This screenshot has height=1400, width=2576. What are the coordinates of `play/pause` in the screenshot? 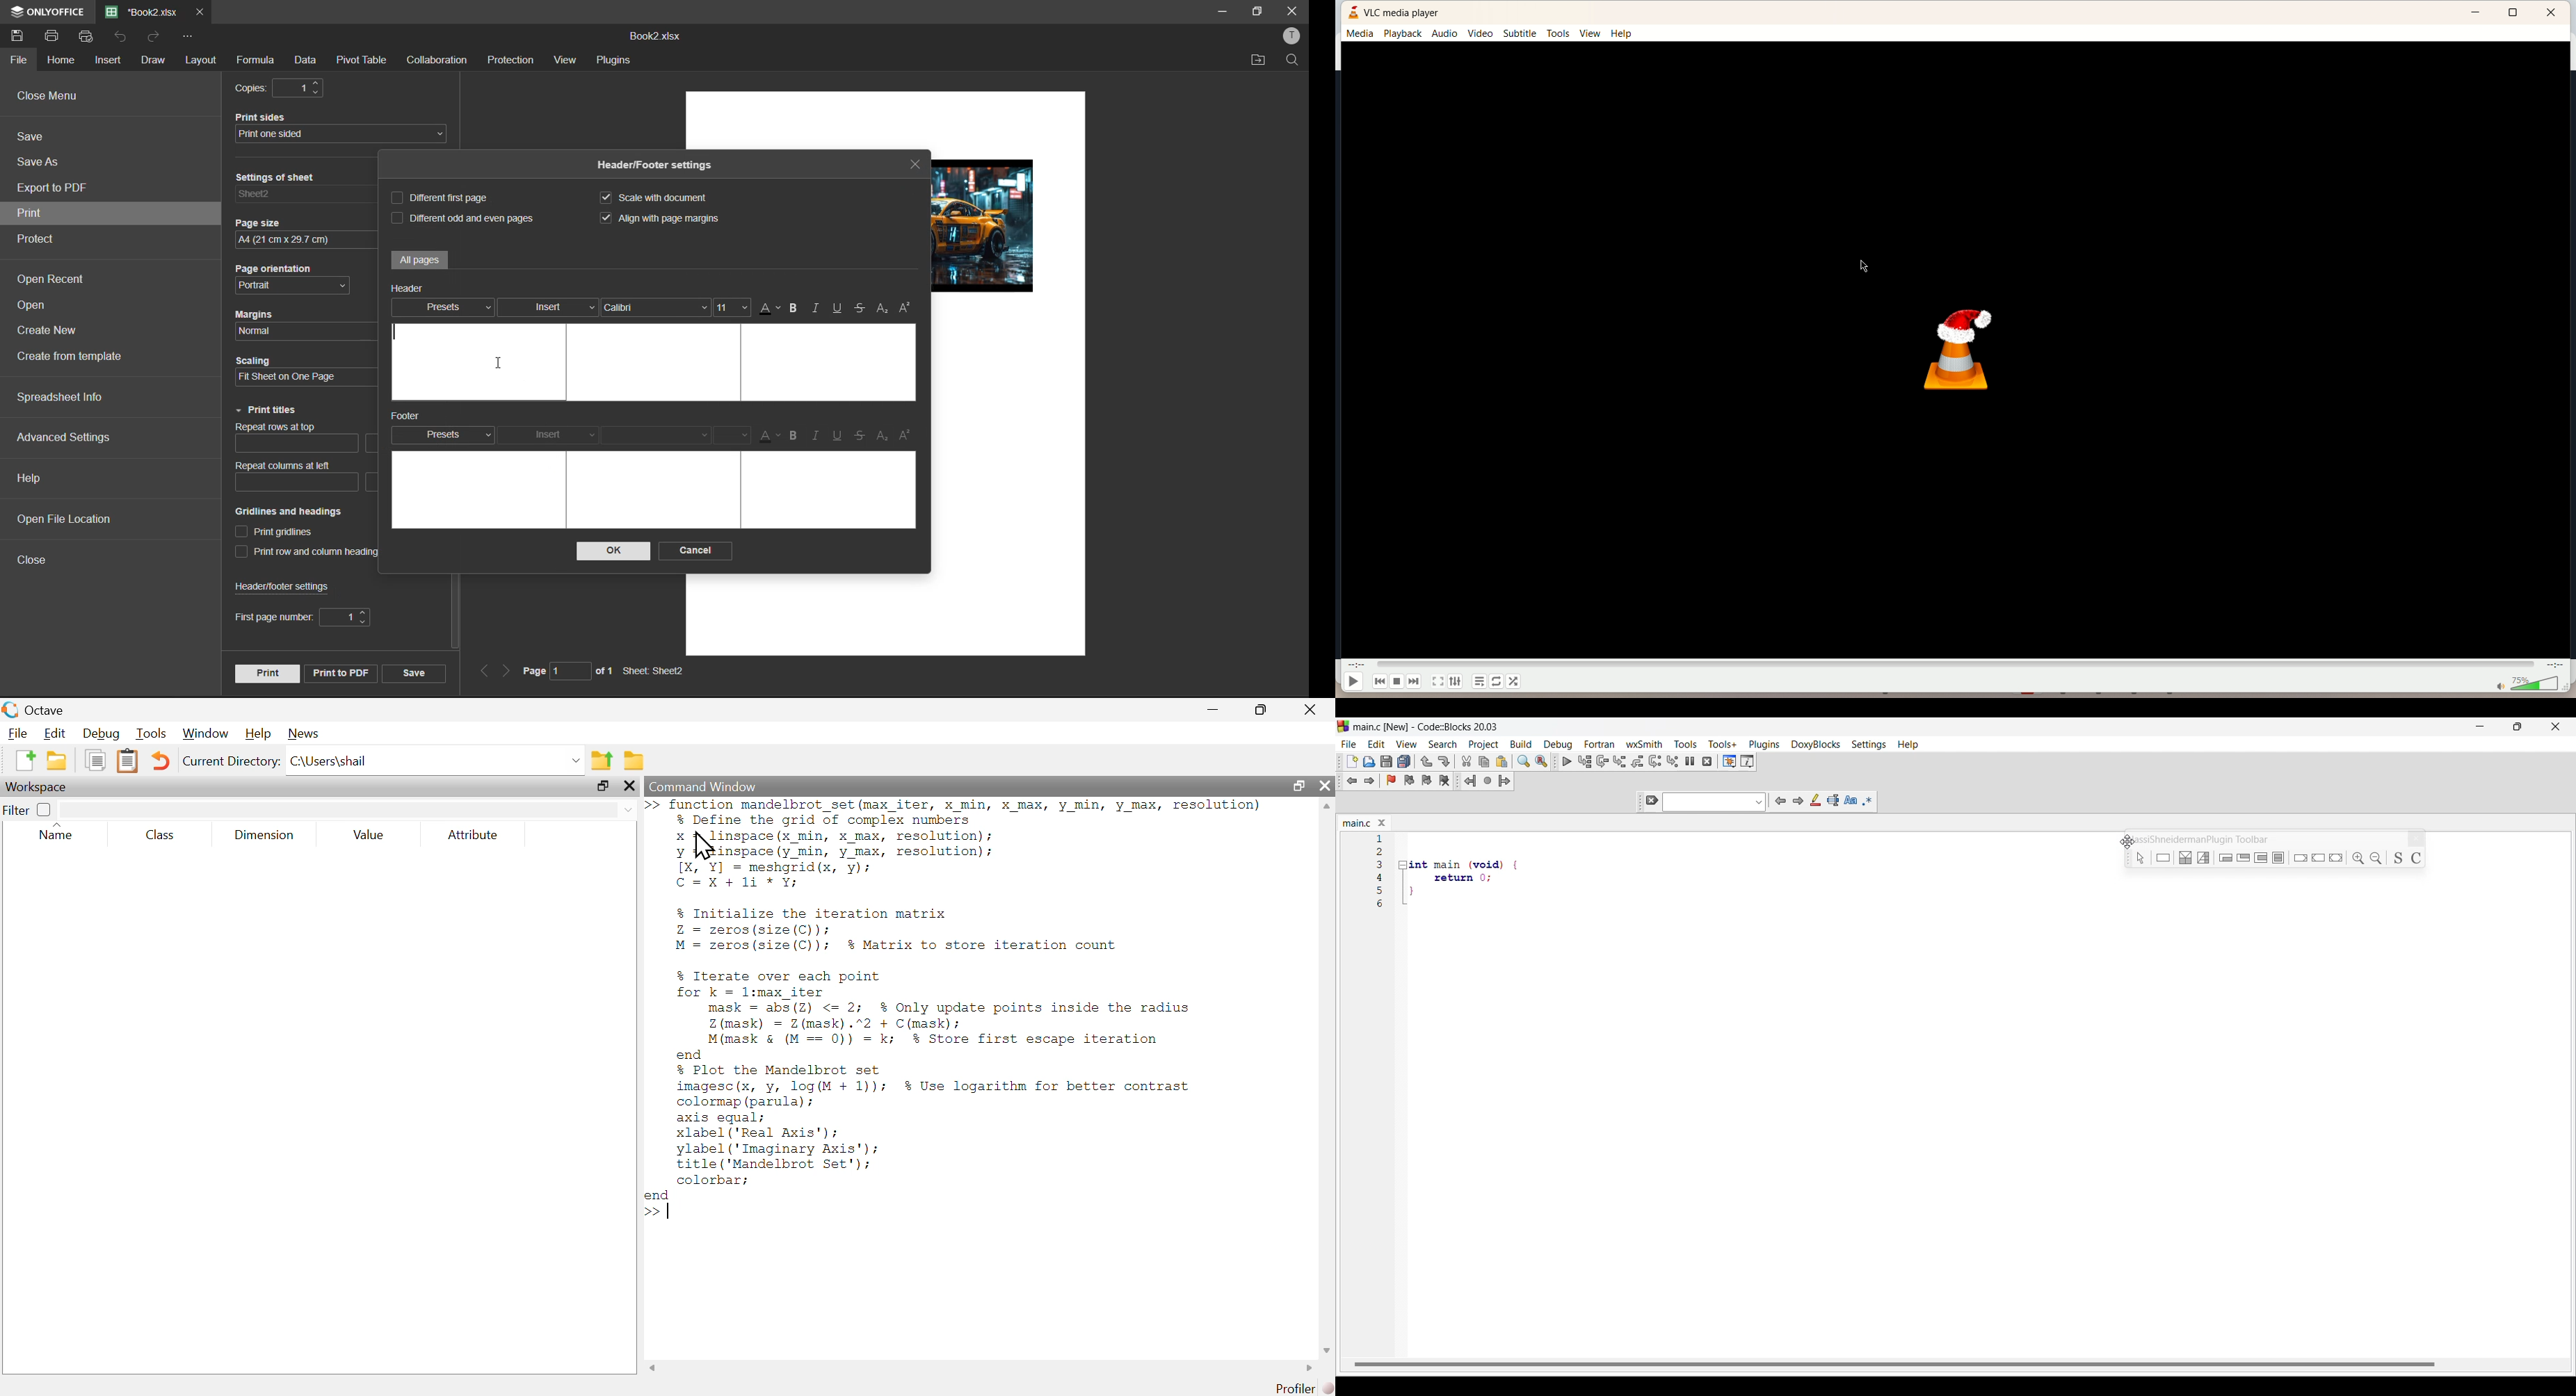 It's located at (1352, 682).